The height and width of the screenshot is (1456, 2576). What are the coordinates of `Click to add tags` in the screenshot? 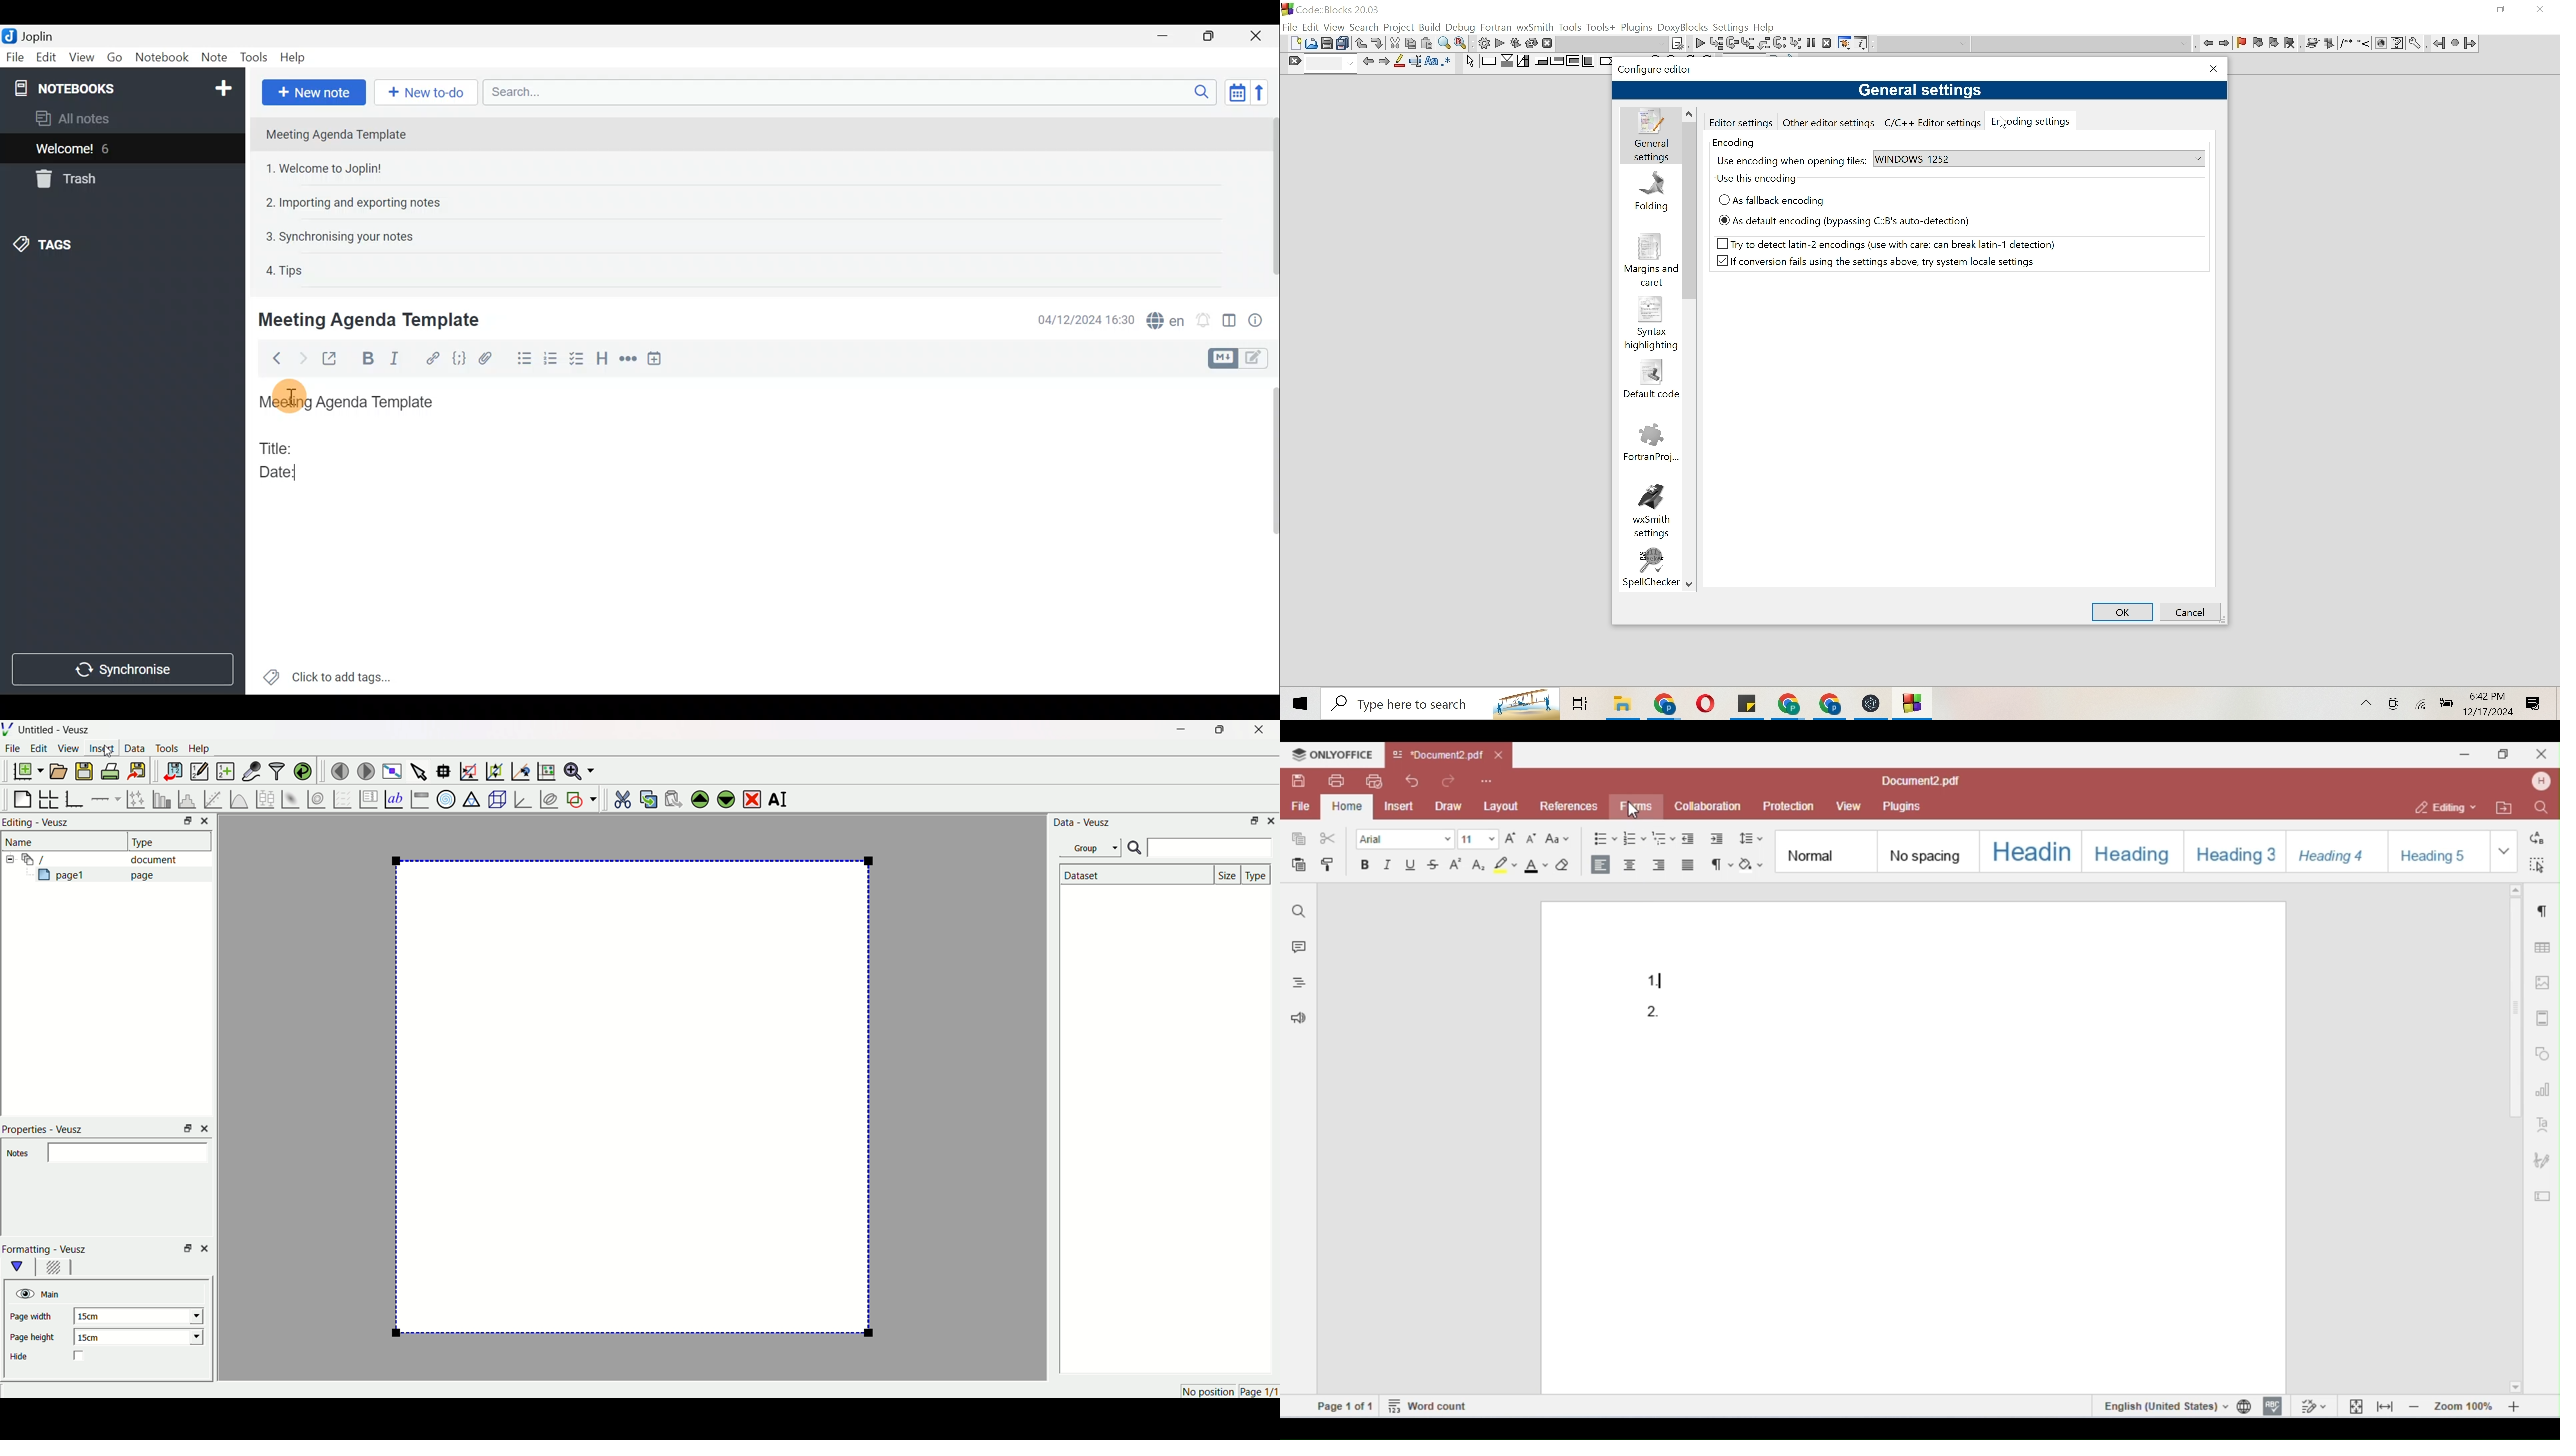 It's located at (345, 674).